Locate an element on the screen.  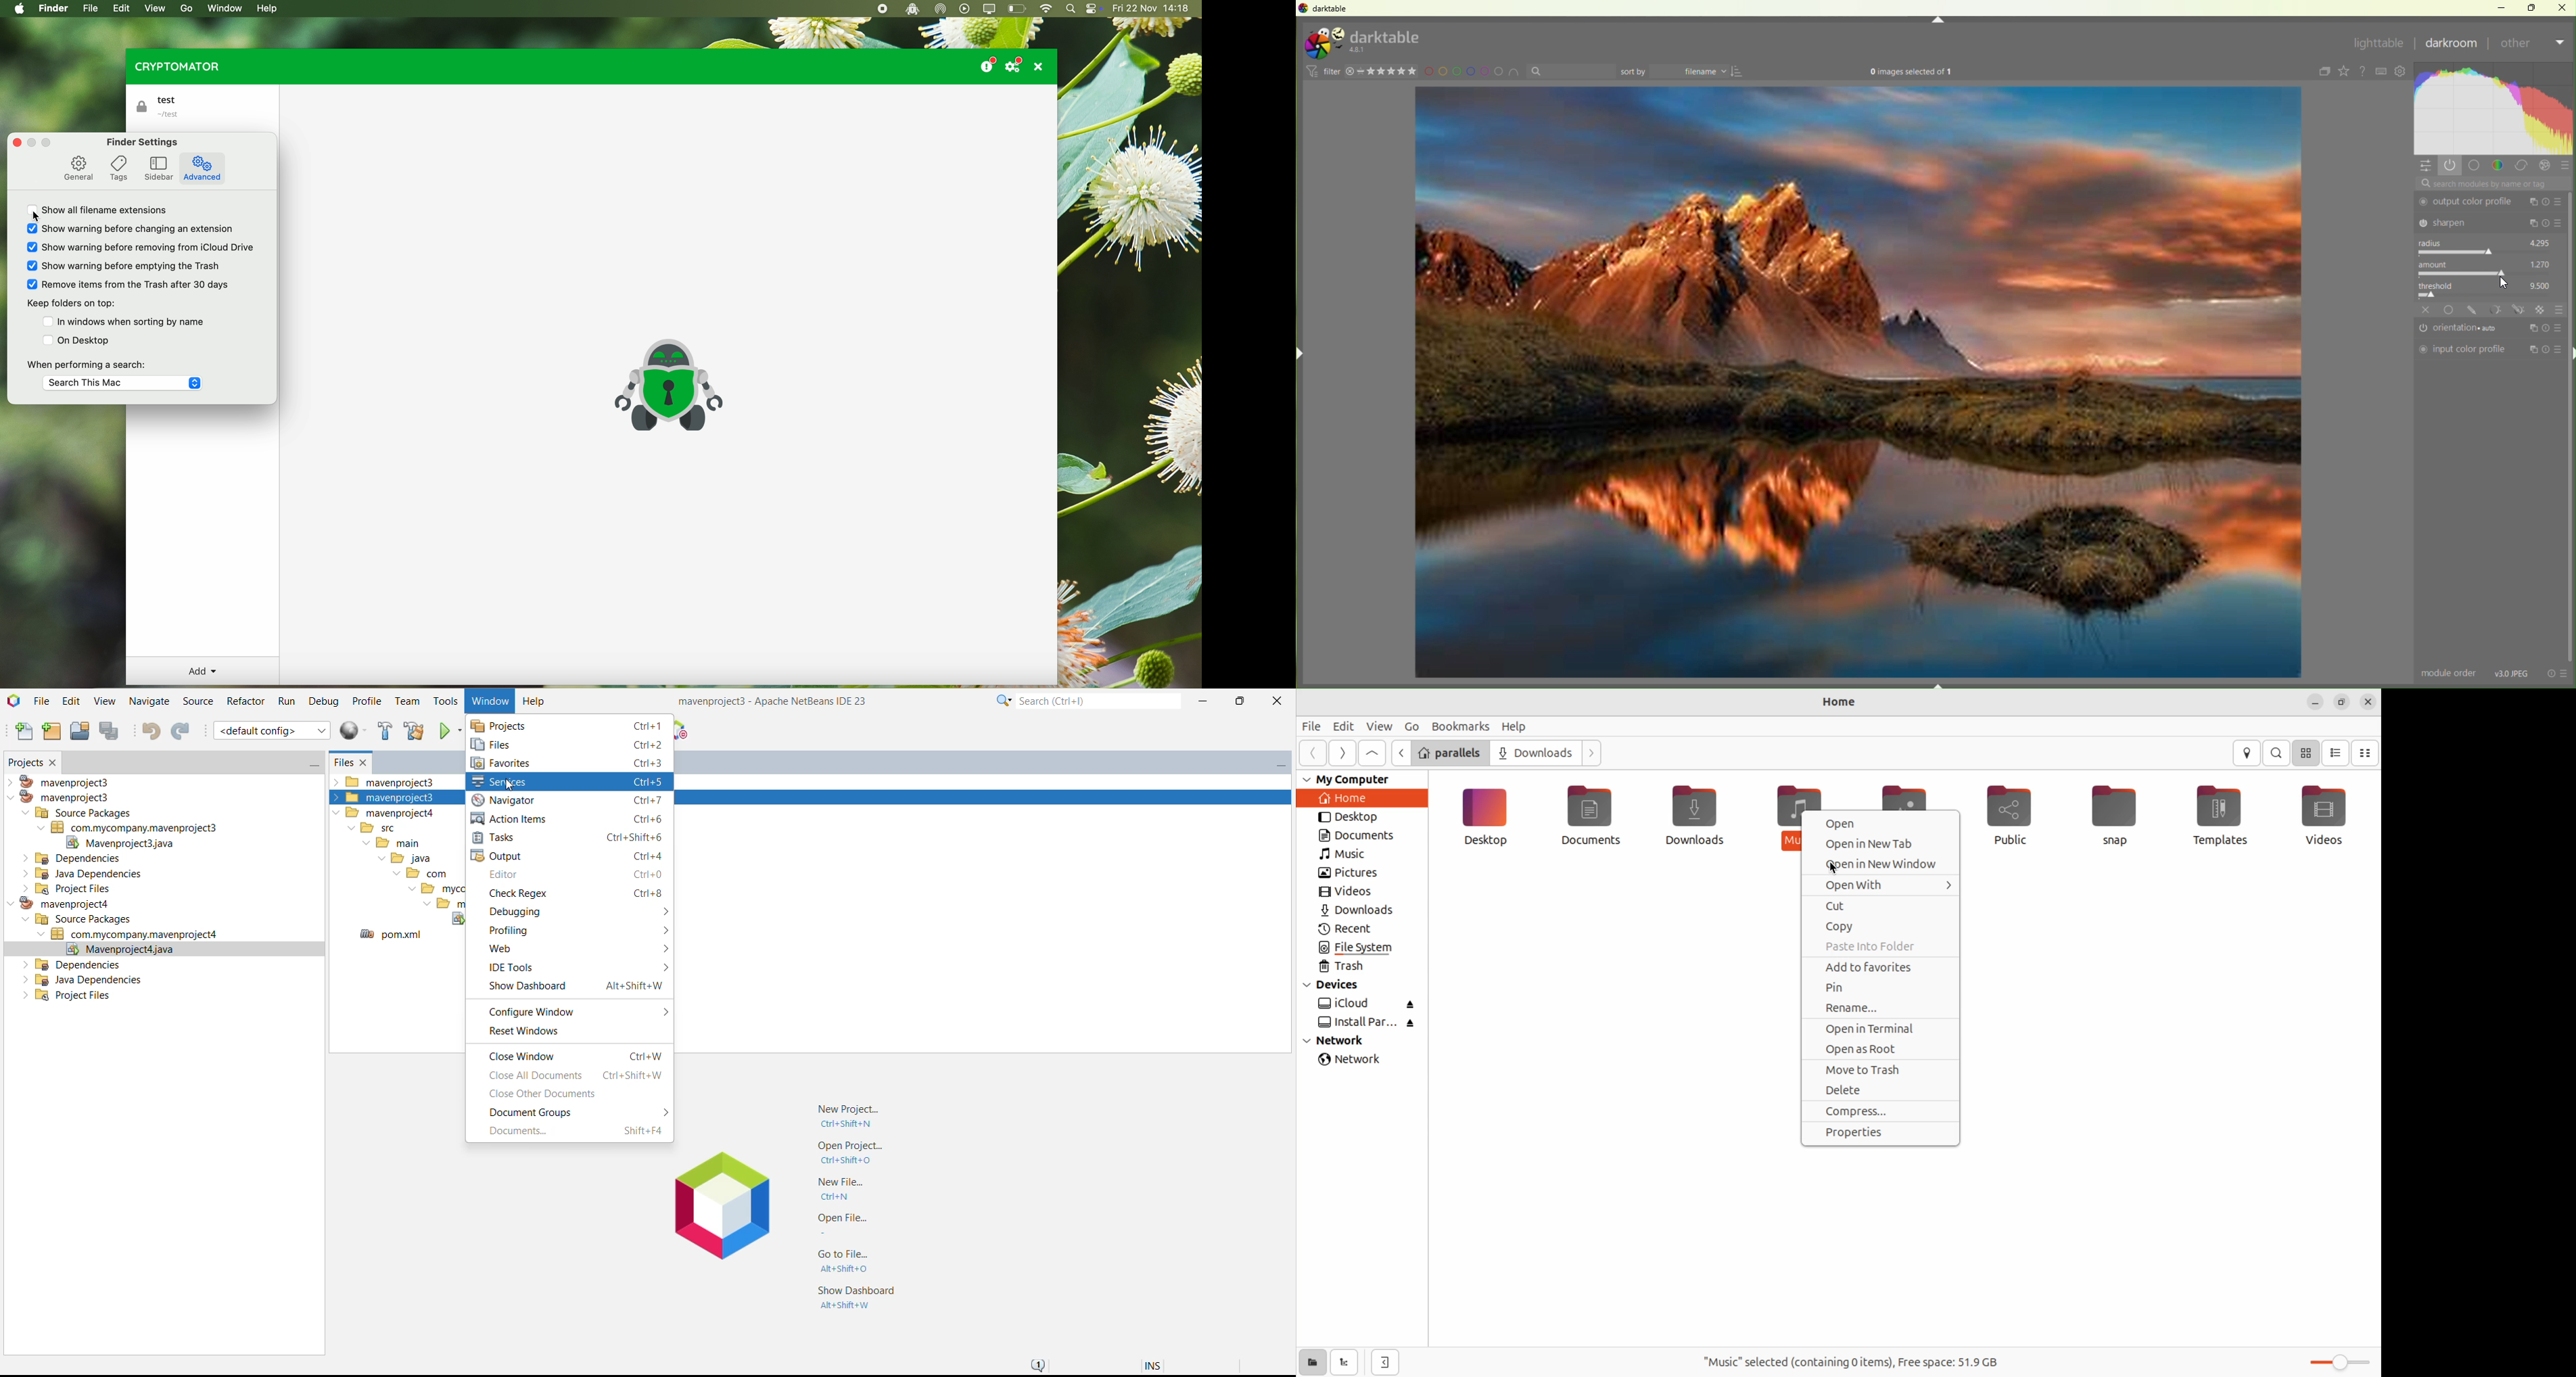
text is located at coordinates (1911, 73).